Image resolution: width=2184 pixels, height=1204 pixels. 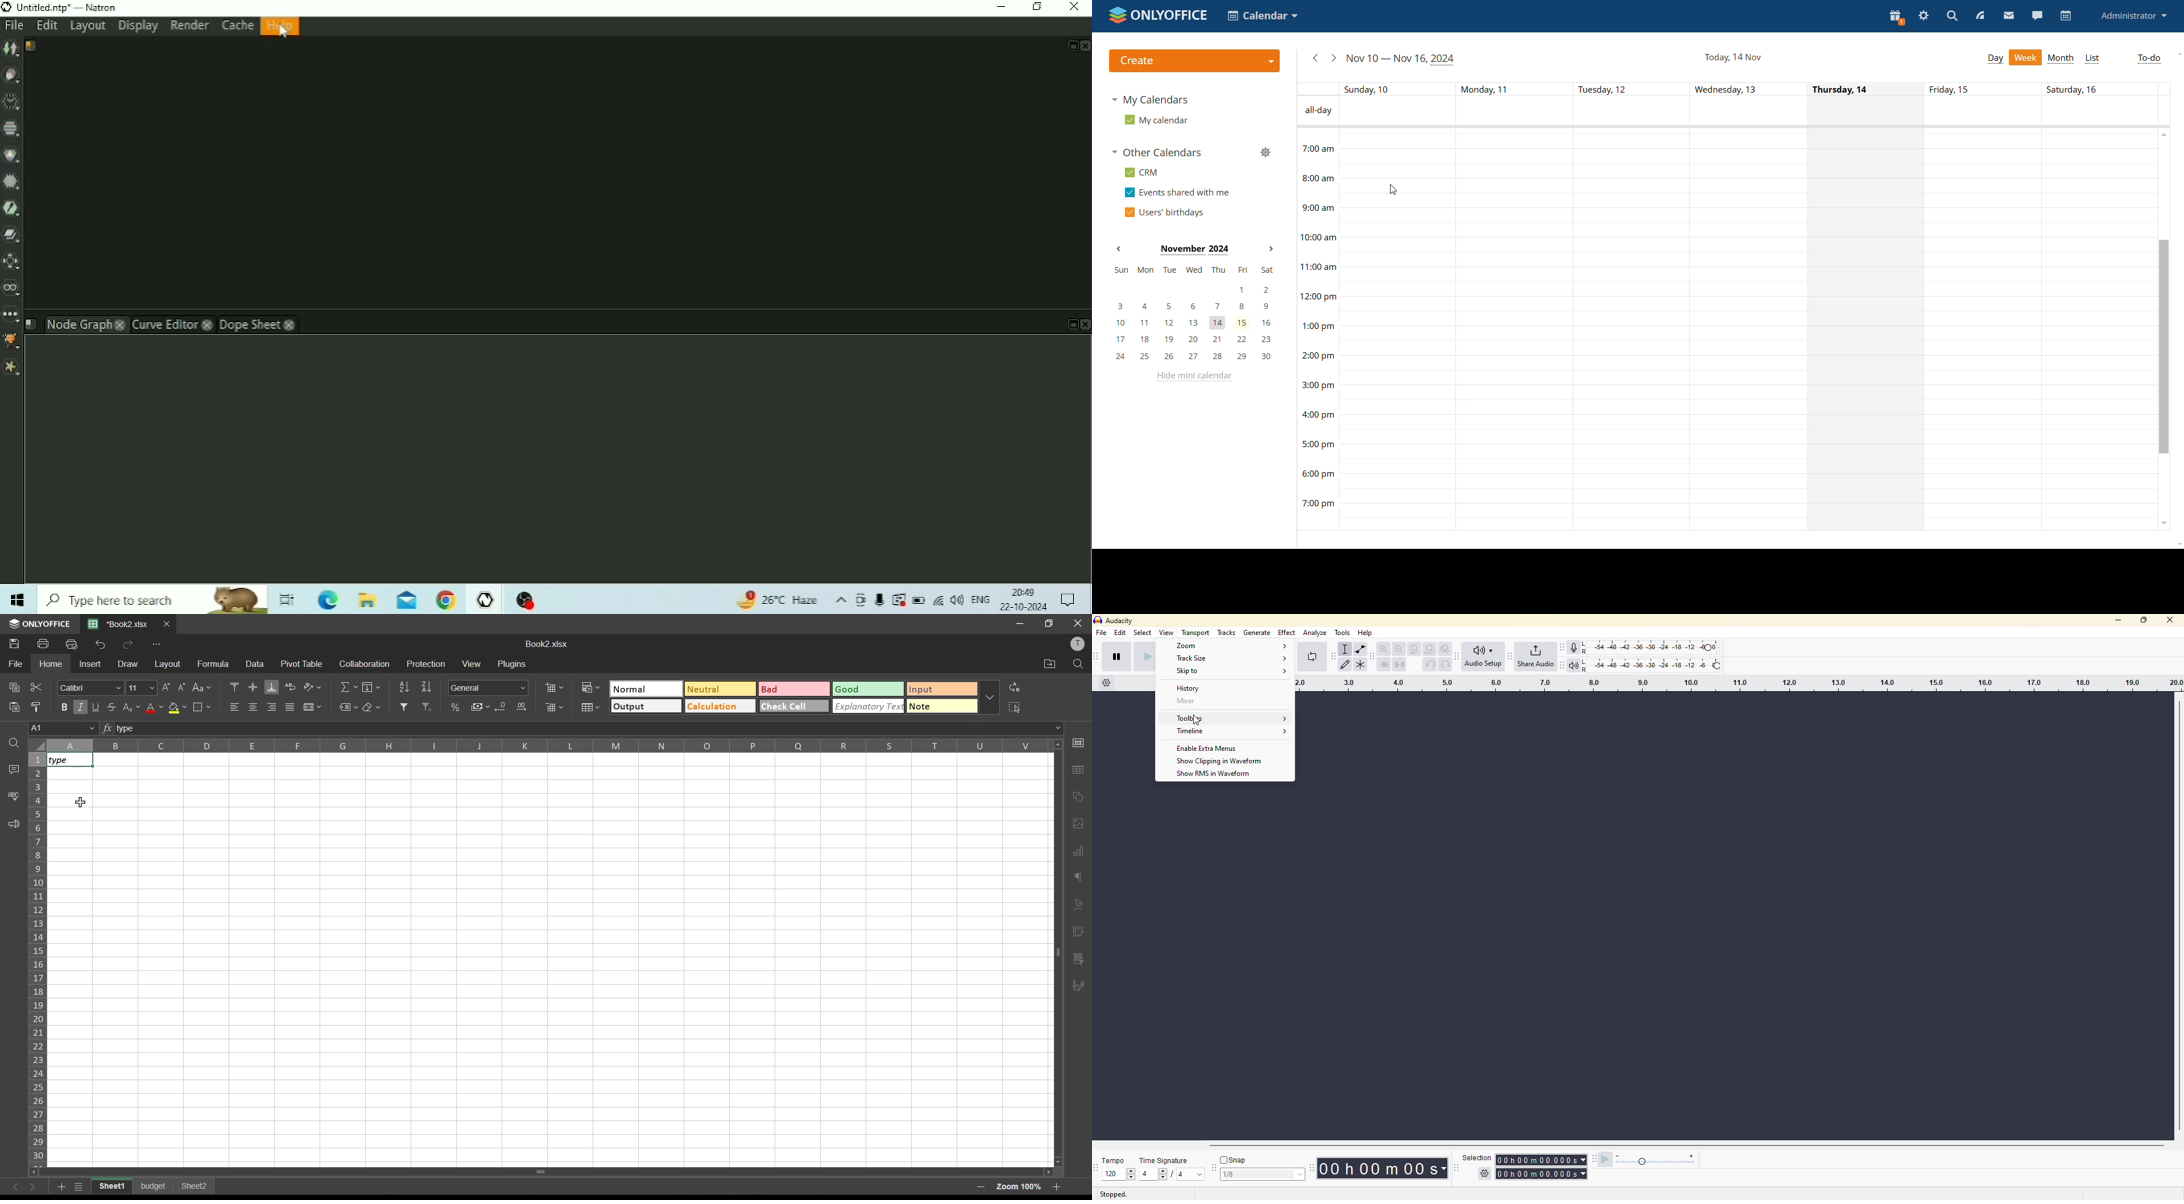 I want to click on Layout, so click(x=87, y=27).